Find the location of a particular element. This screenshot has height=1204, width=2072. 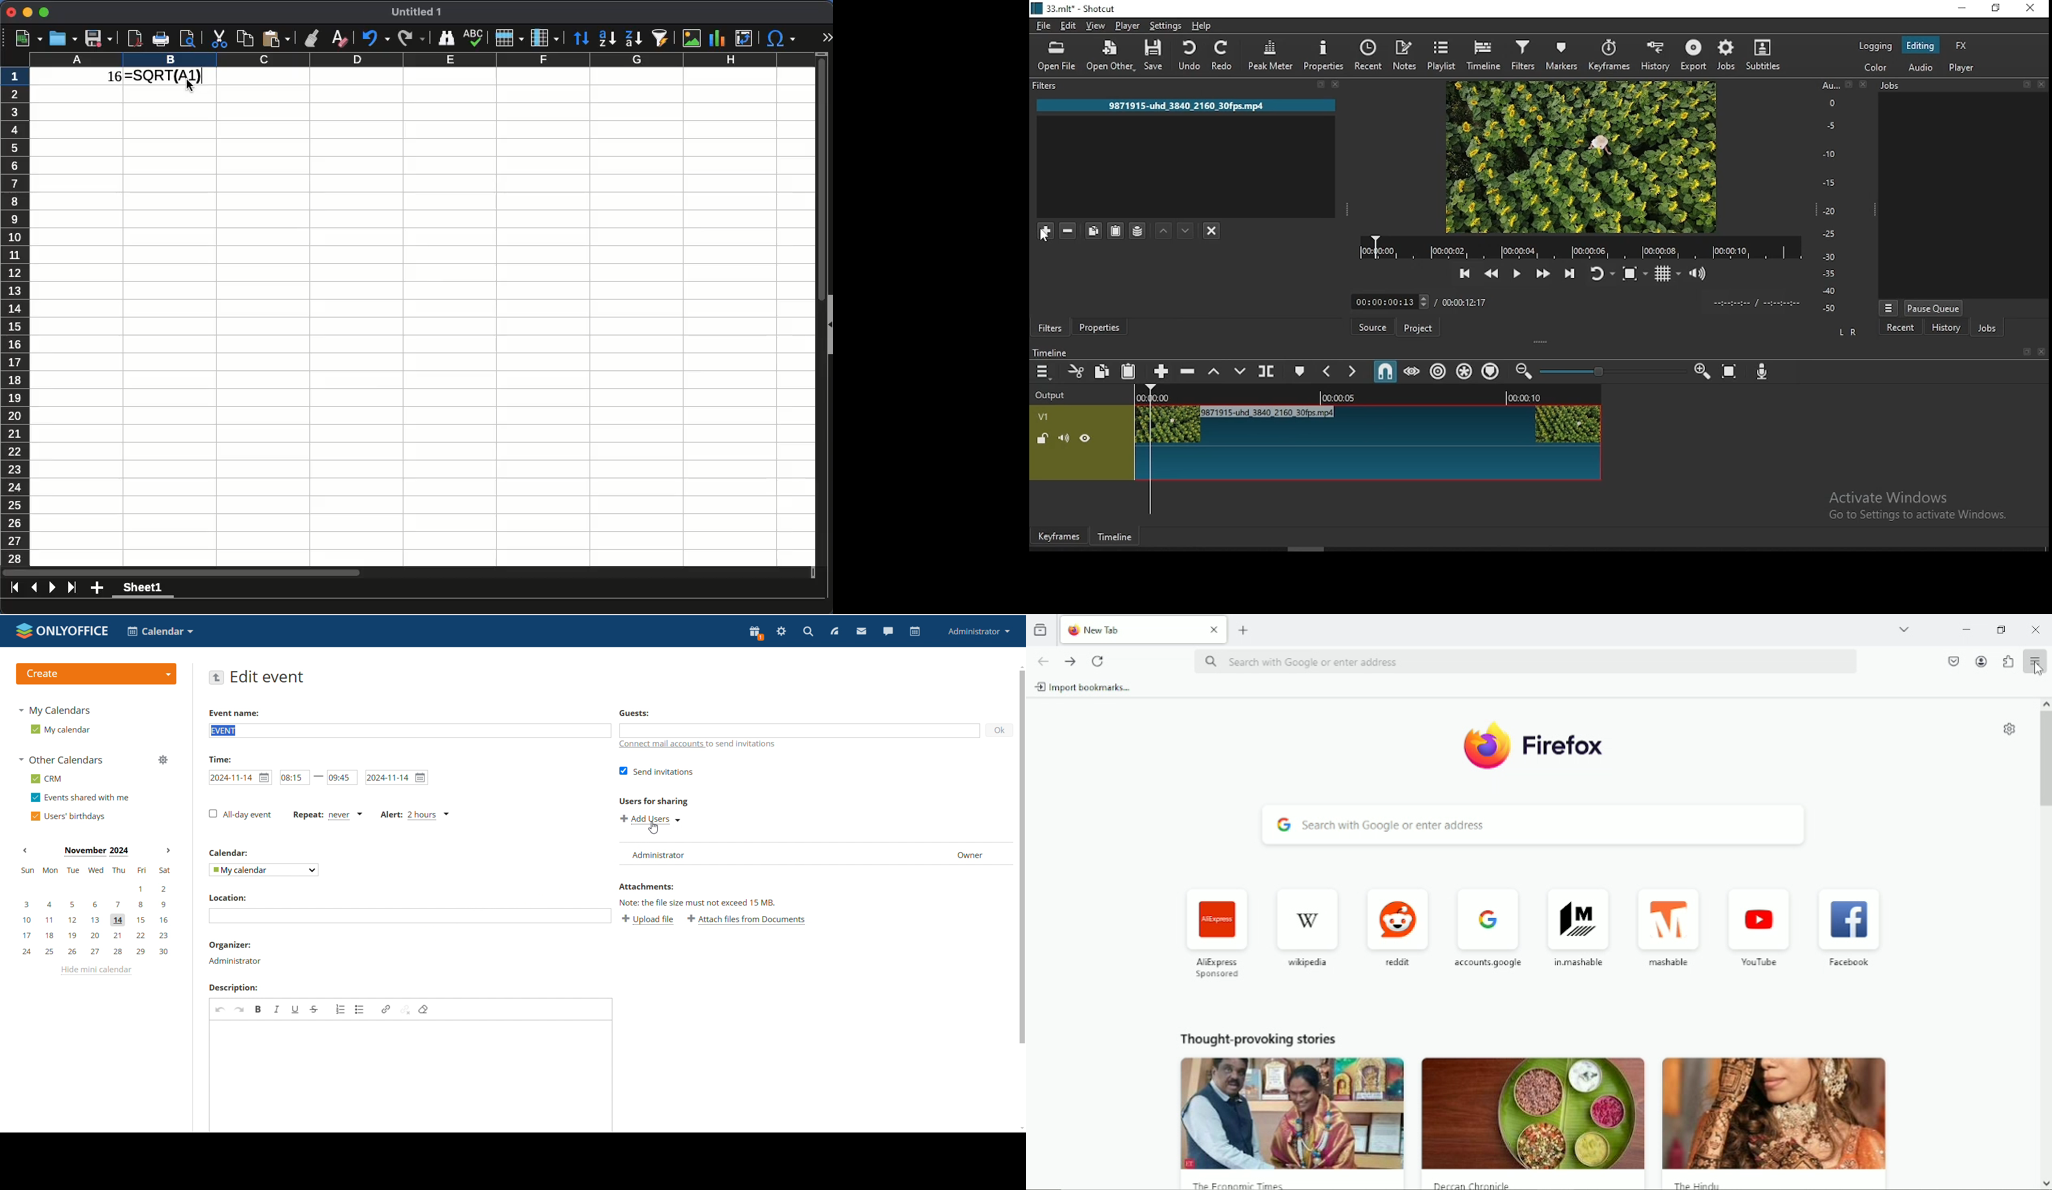

restore down is located at coordinates (2001, 627).